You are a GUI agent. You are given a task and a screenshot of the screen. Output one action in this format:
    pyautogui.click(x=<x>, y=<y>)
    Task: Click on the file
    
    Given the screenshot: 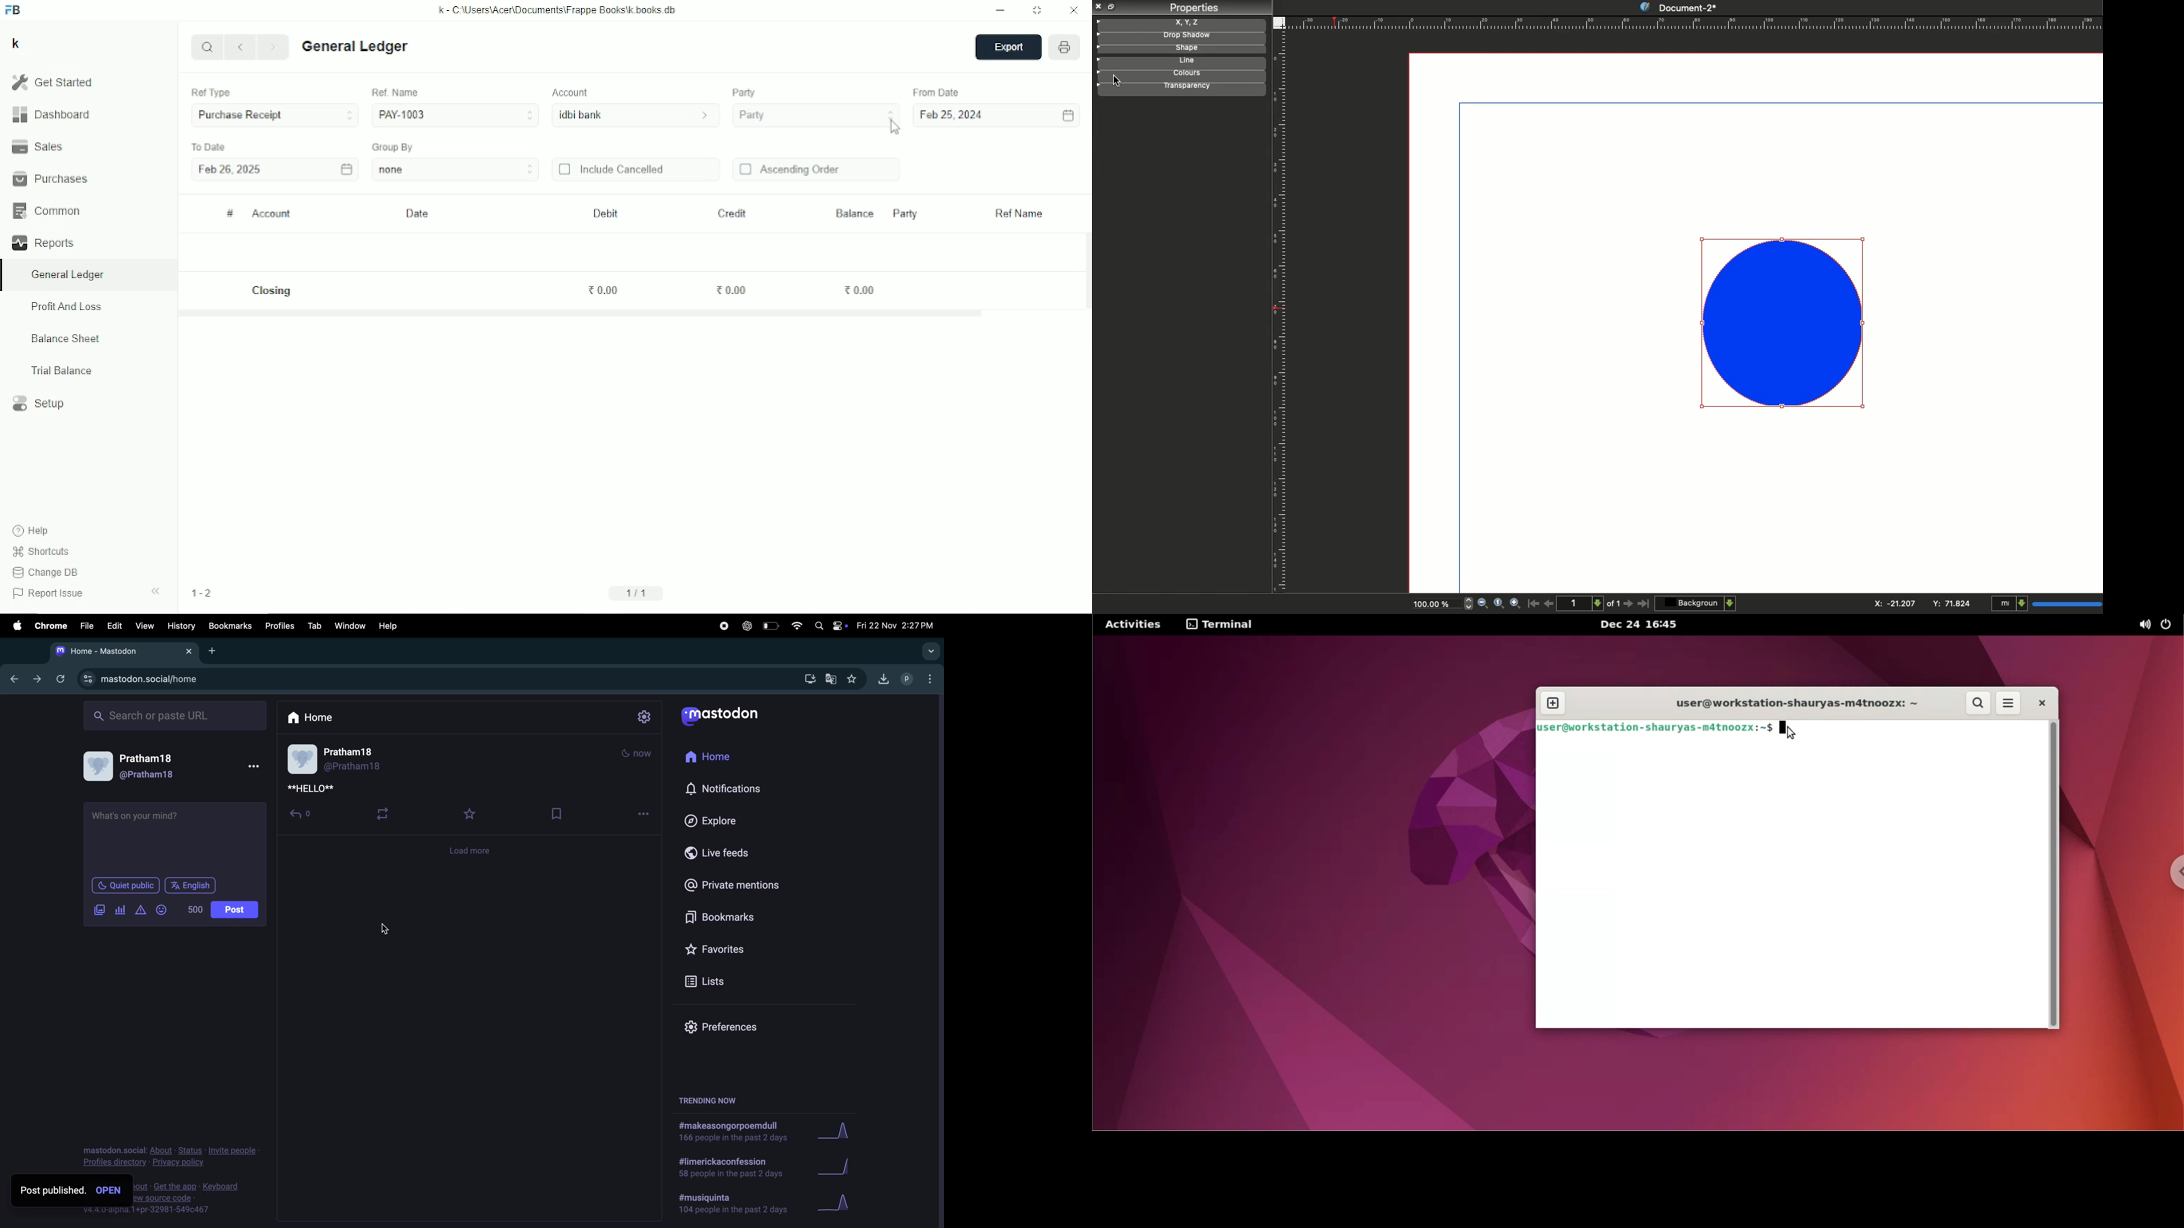 What is the action you would take?
    pyautogui.click(x=88, y=625)
    